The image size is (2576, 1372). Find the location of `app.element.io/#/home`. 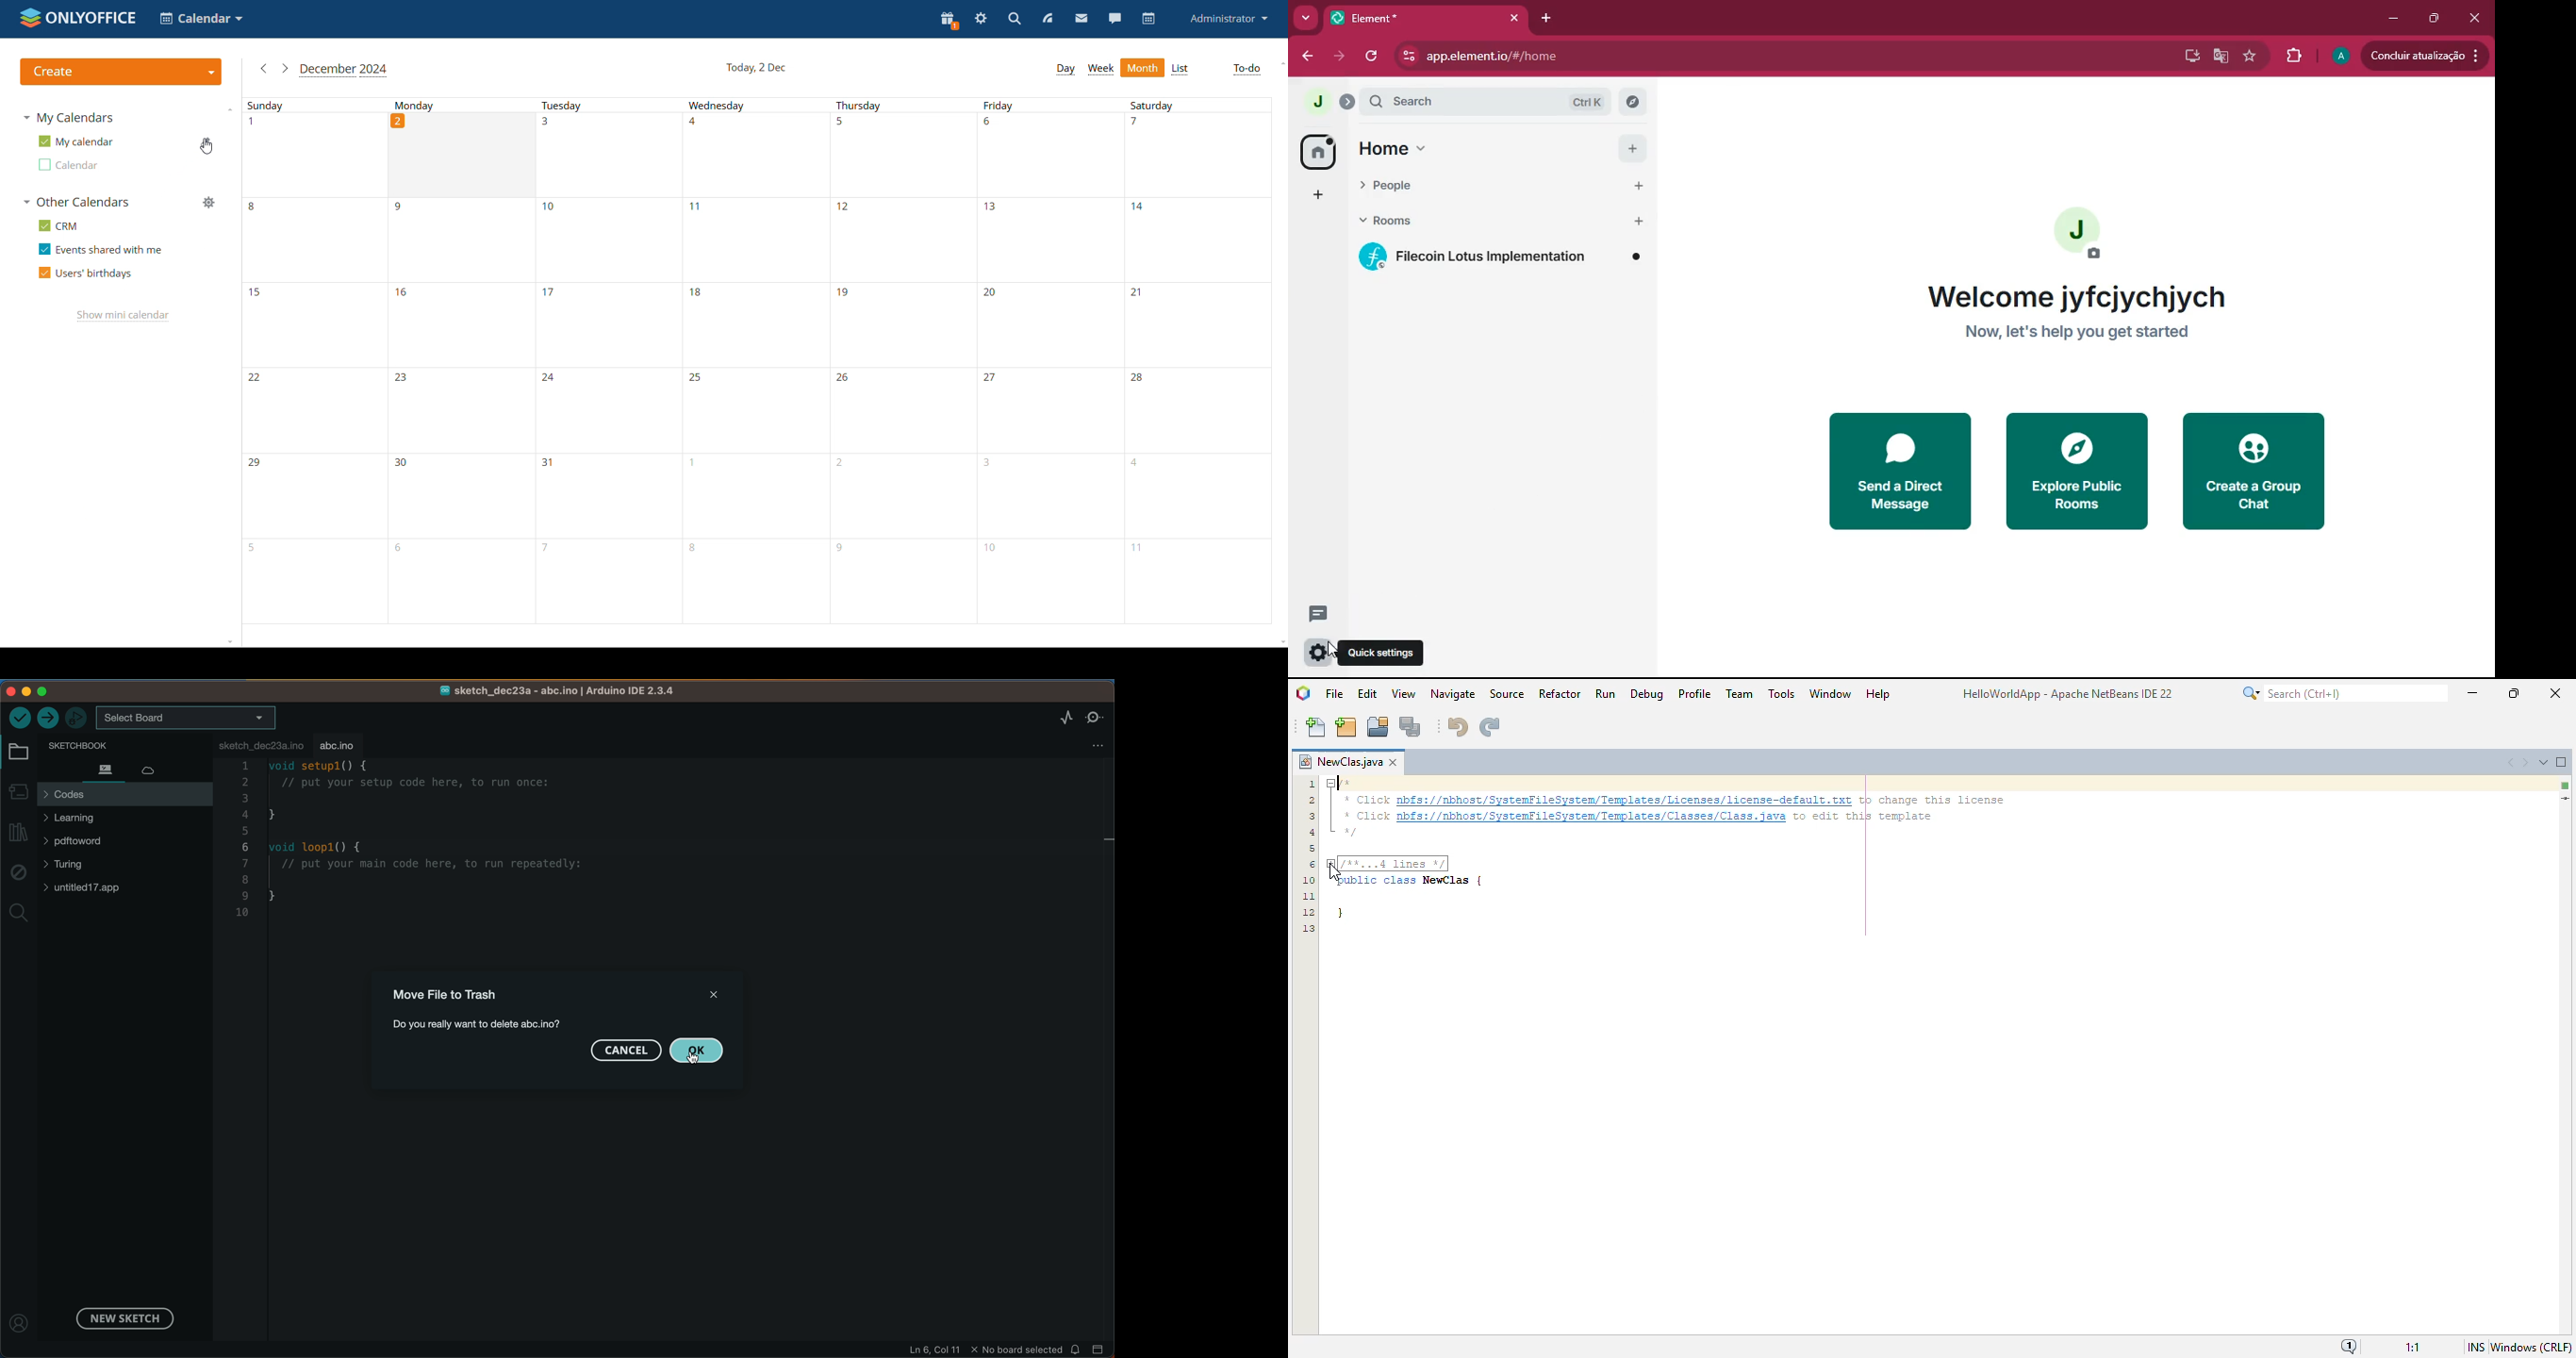

app.element.io/#/home is located at coordinates (1597, 57).